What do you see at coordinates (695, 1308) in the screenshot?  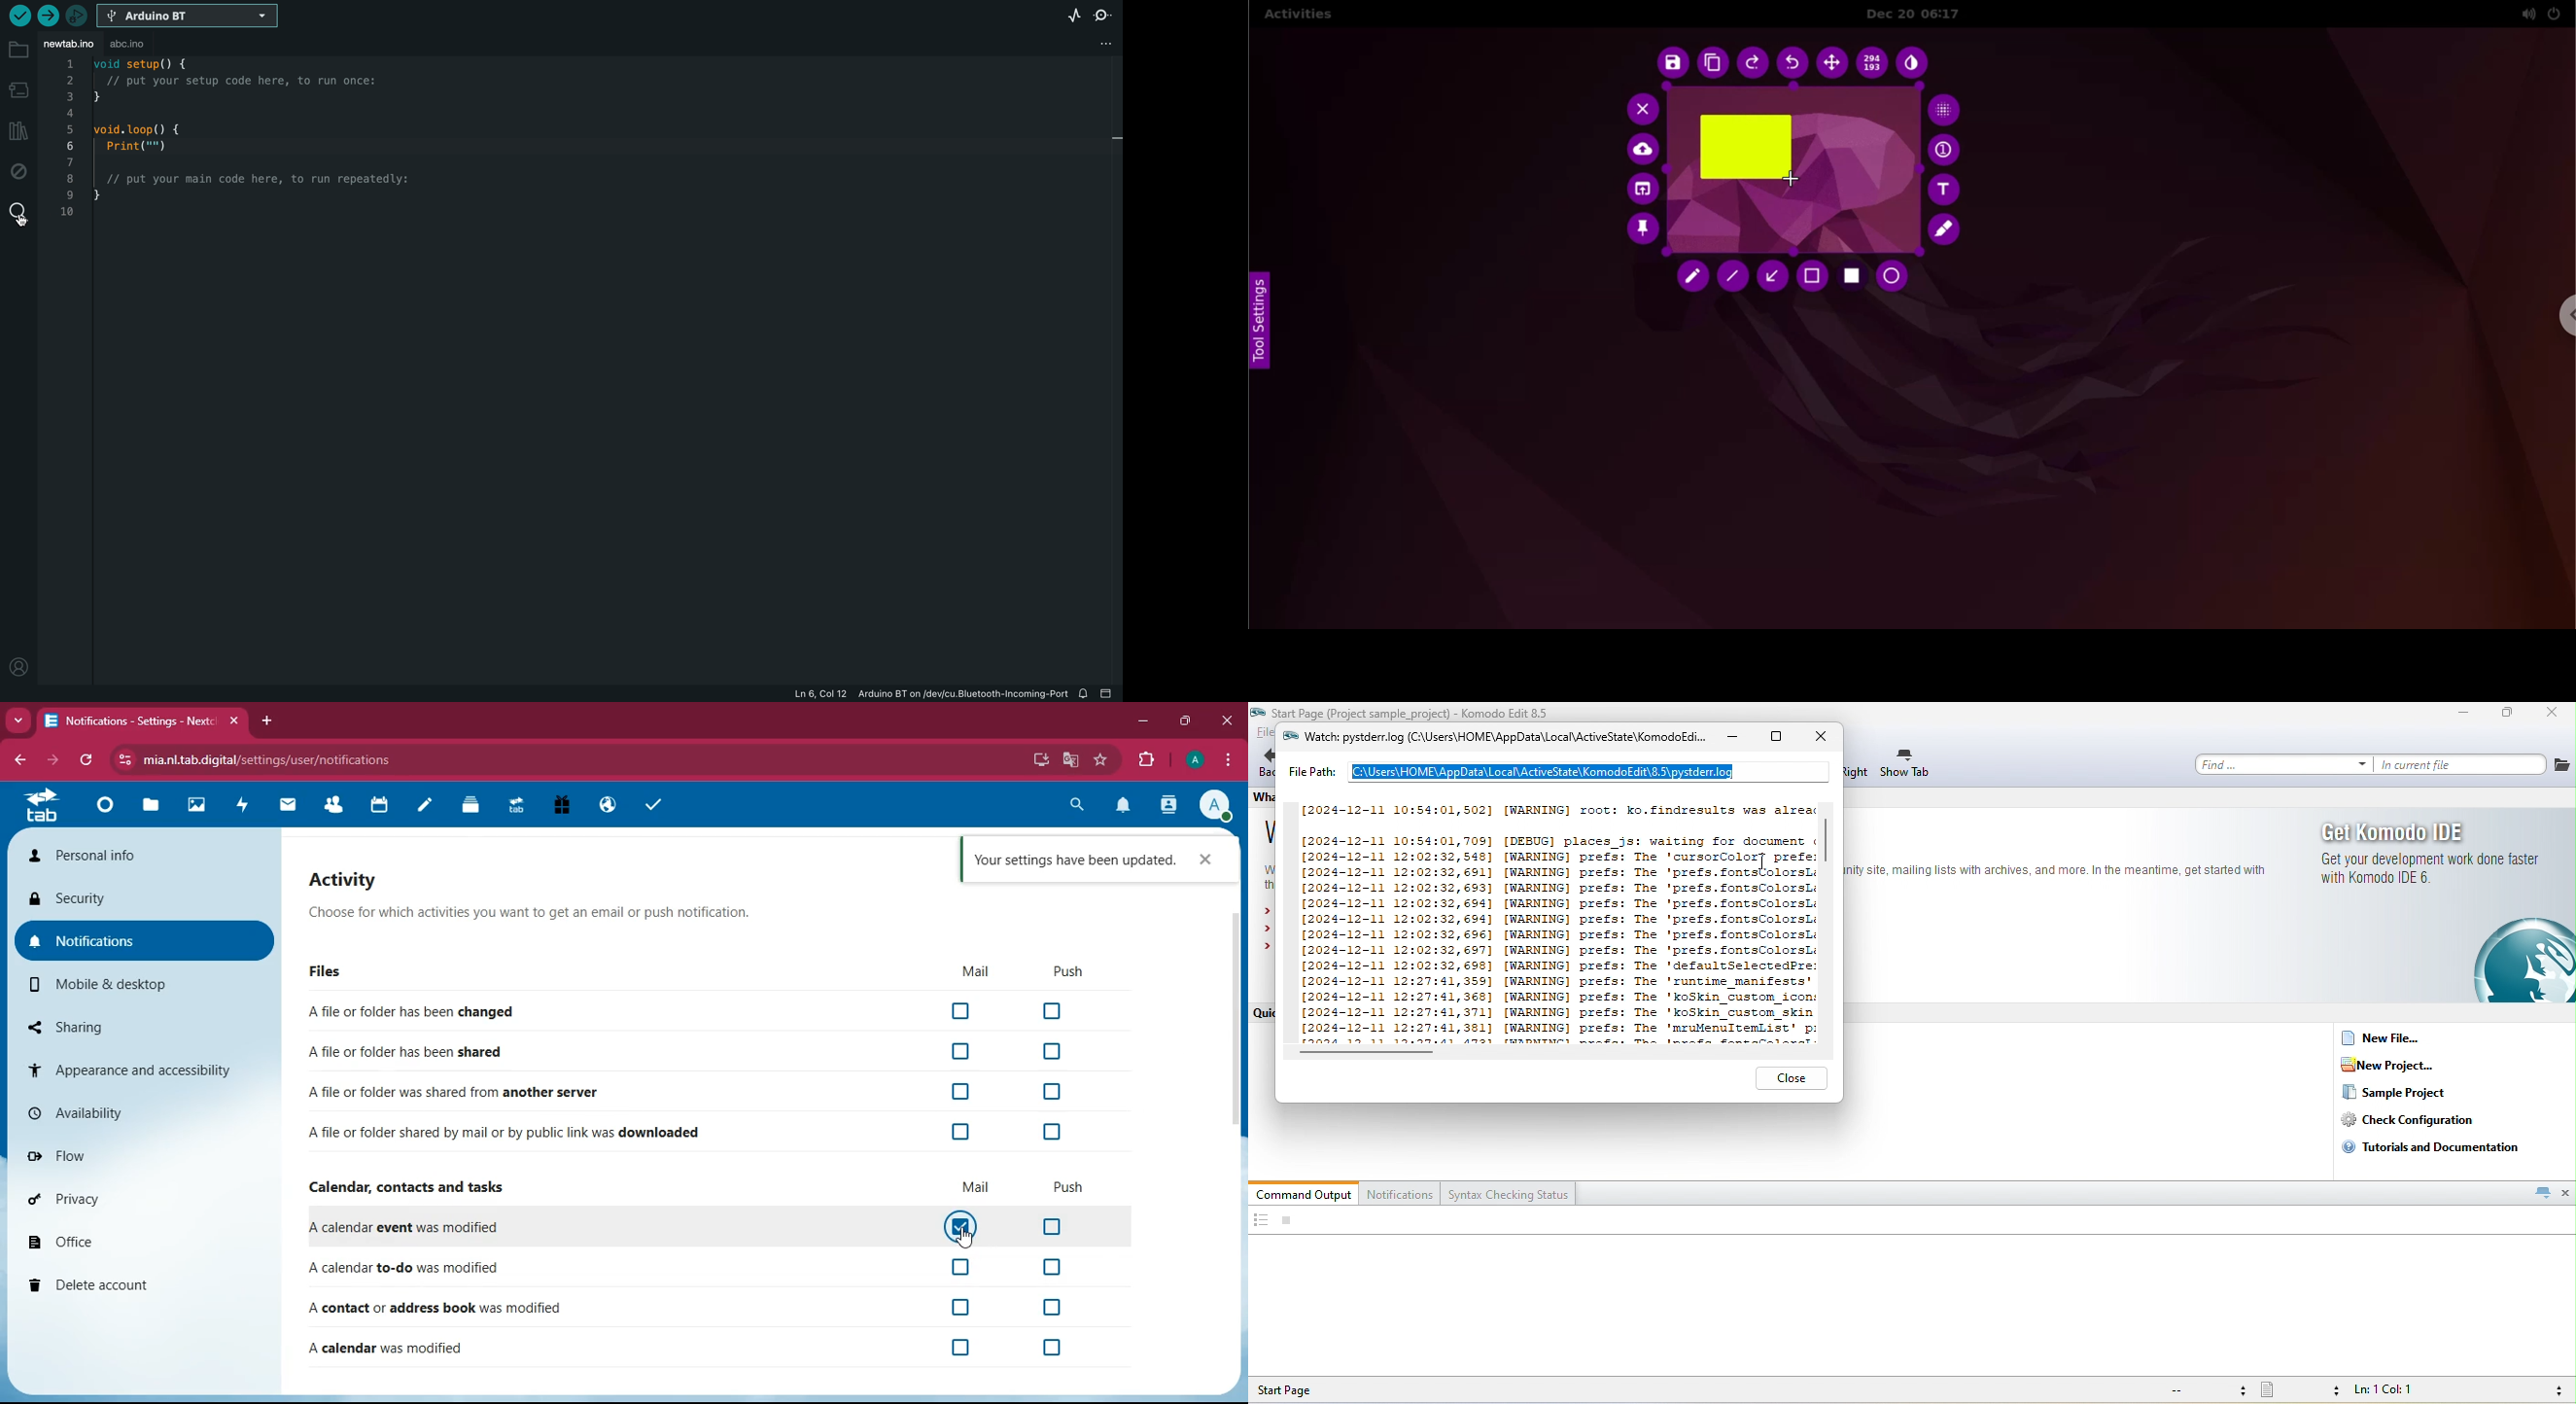 I see `A contact or address book was modified` at bounding box center [695, 1308].